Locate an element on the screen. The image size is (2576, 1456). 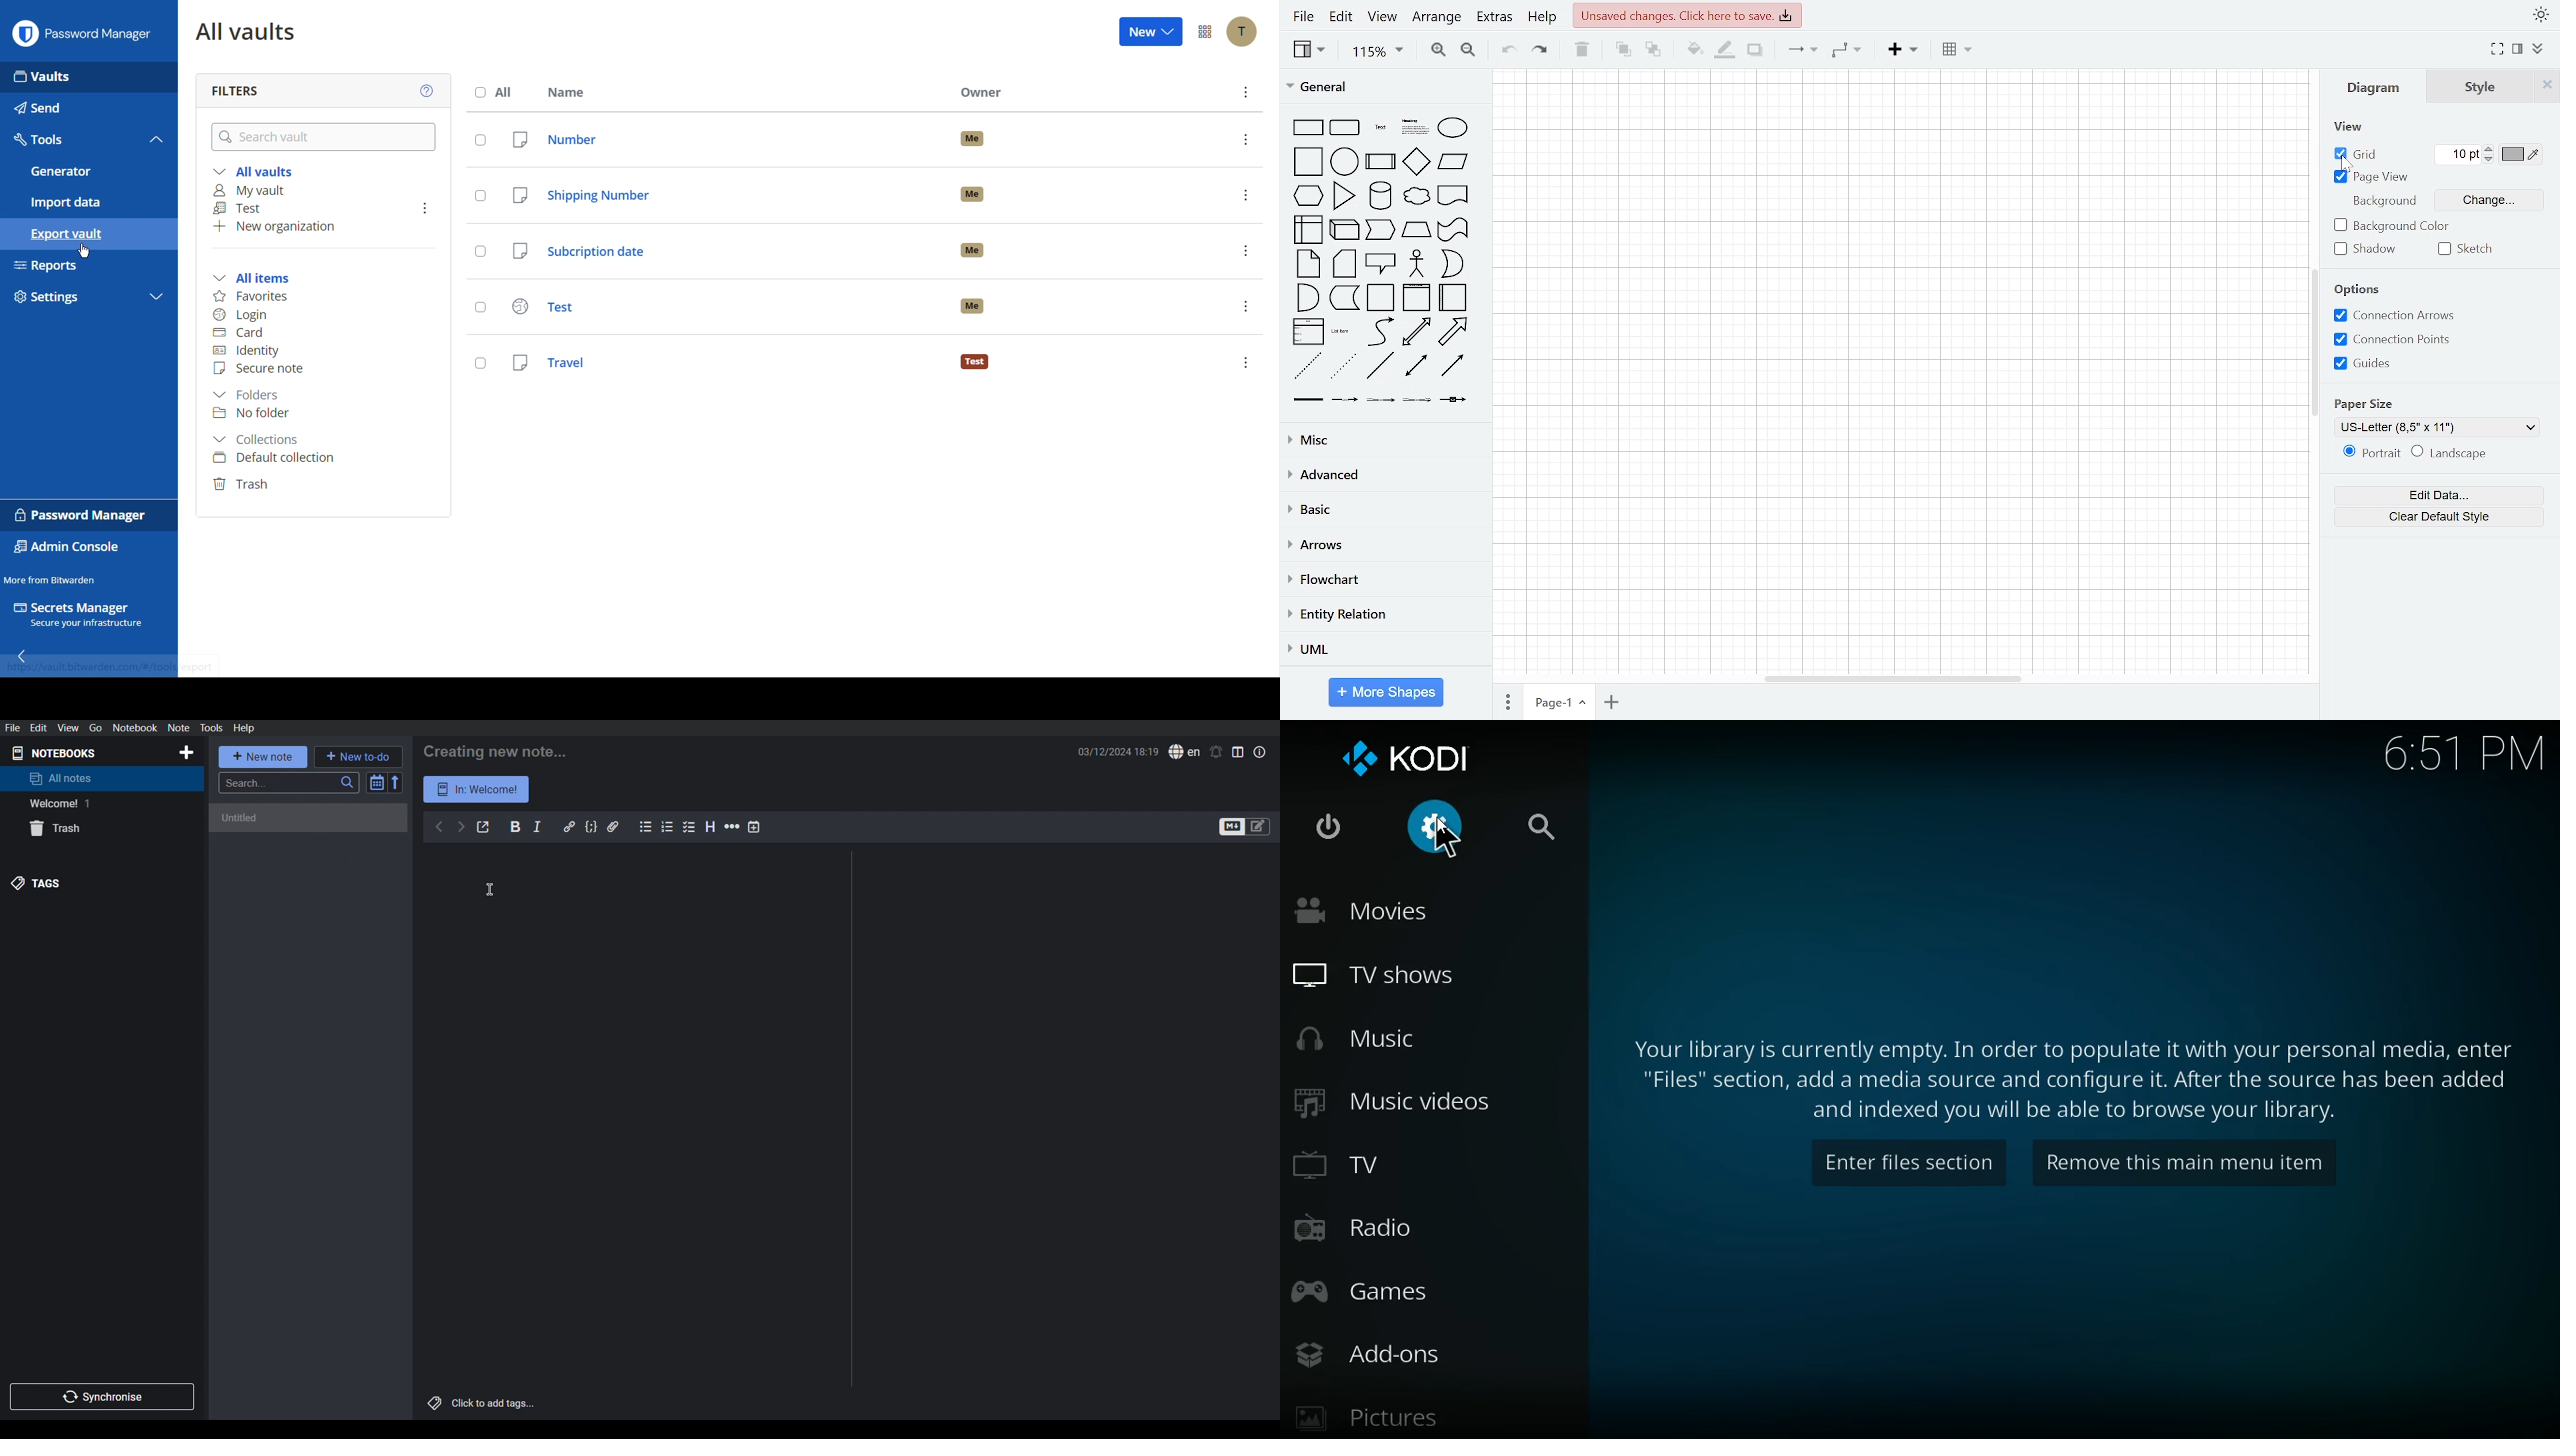
Horizontal Rule is located at coordinates (731, 827).